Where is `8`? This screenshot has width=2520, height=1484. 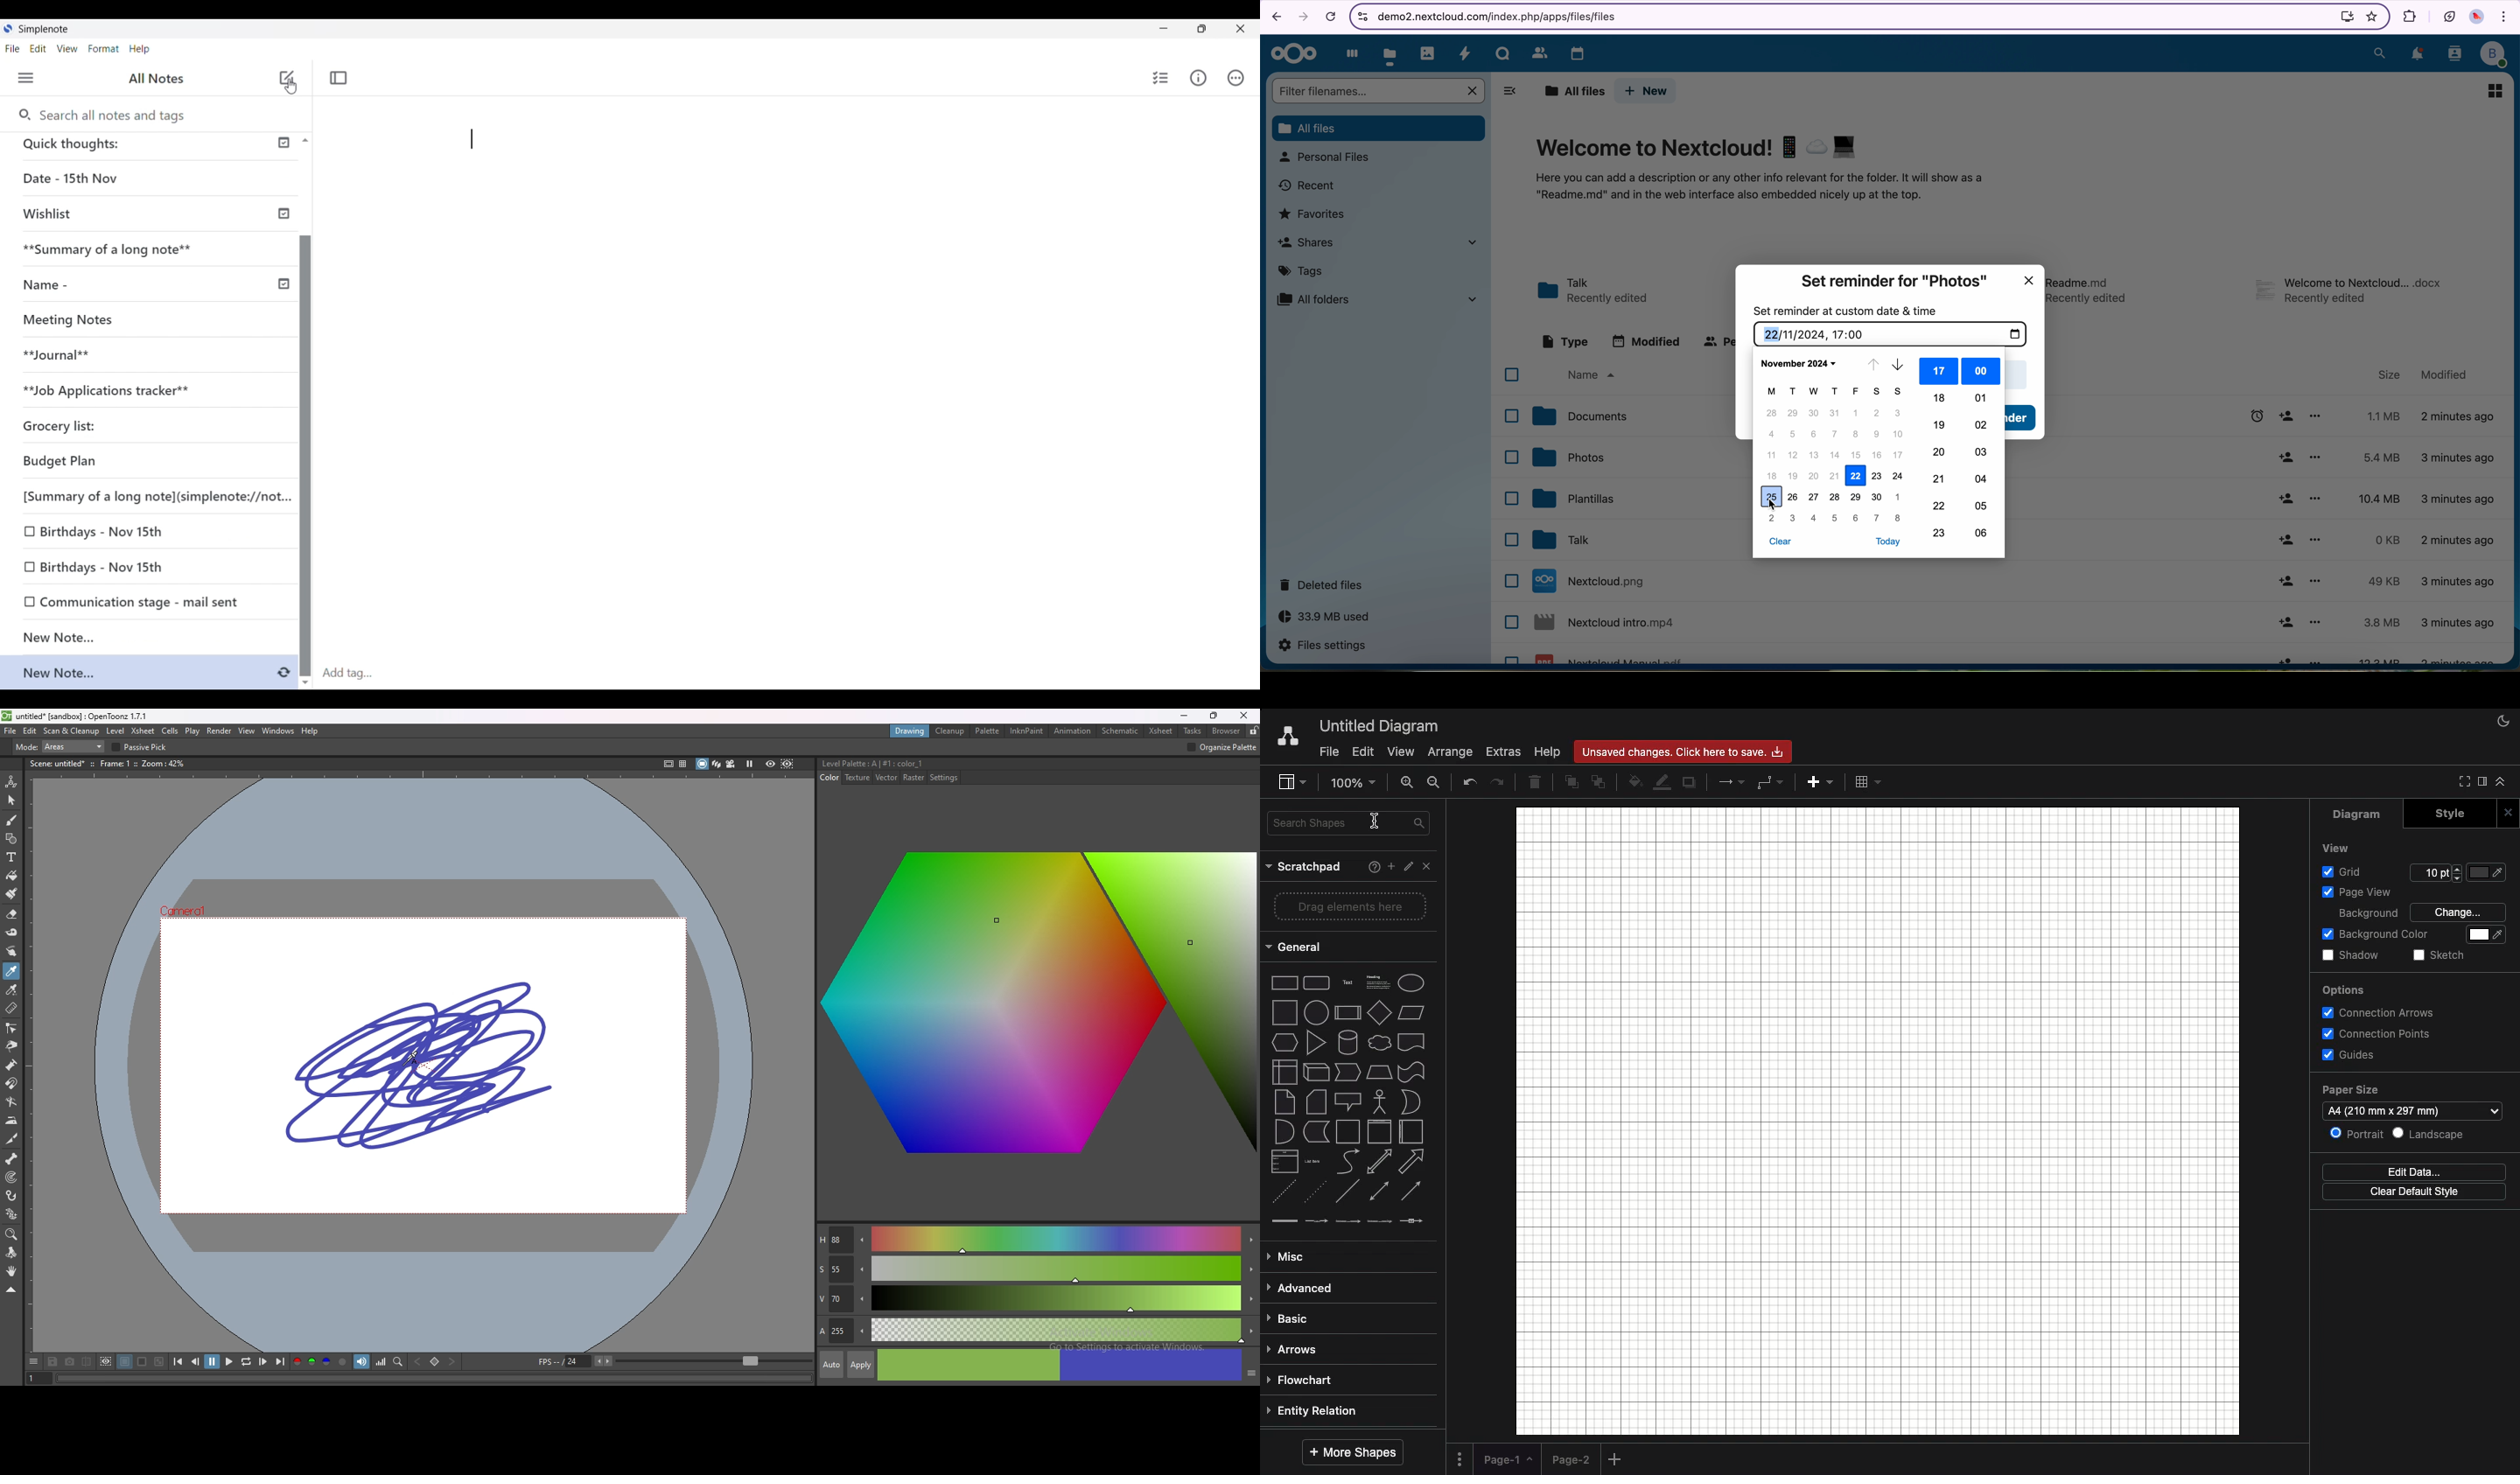
8 is located at coordinates (1899, 519).